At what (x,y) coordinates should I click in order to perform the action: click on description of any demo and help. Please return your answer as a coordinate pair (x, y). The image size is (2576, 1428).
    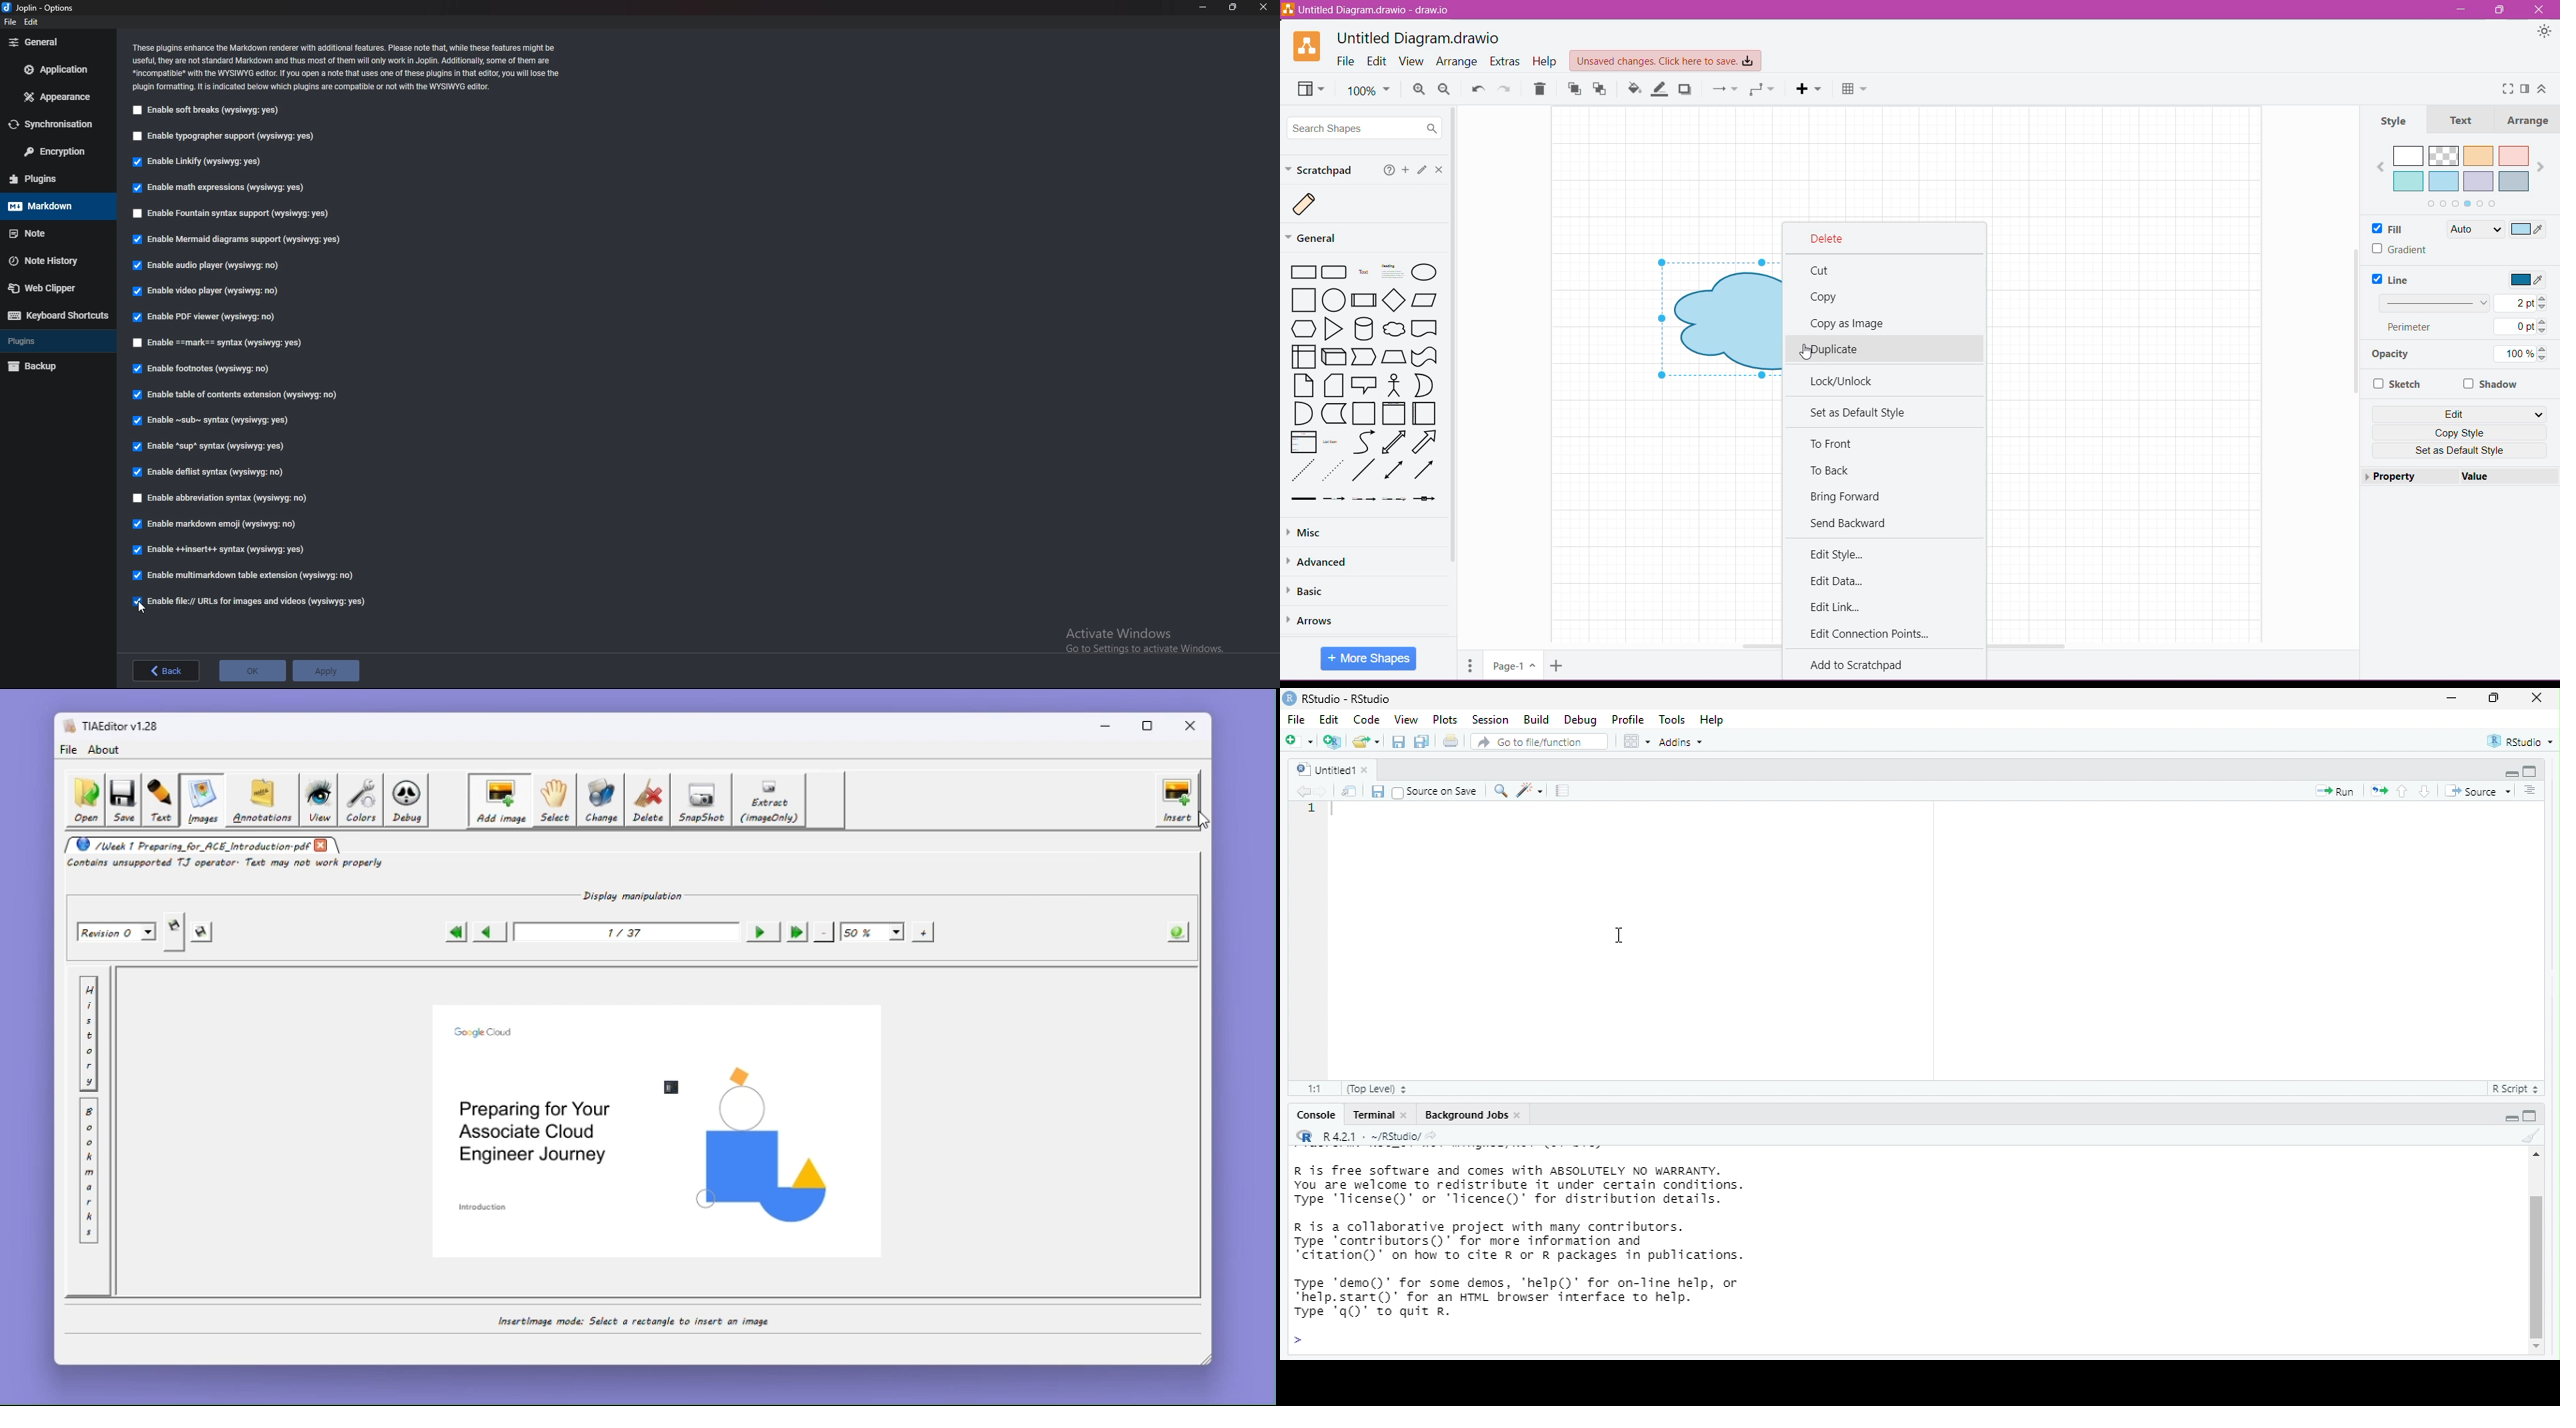
    Looking at the image, I should click on (1514, 1340).